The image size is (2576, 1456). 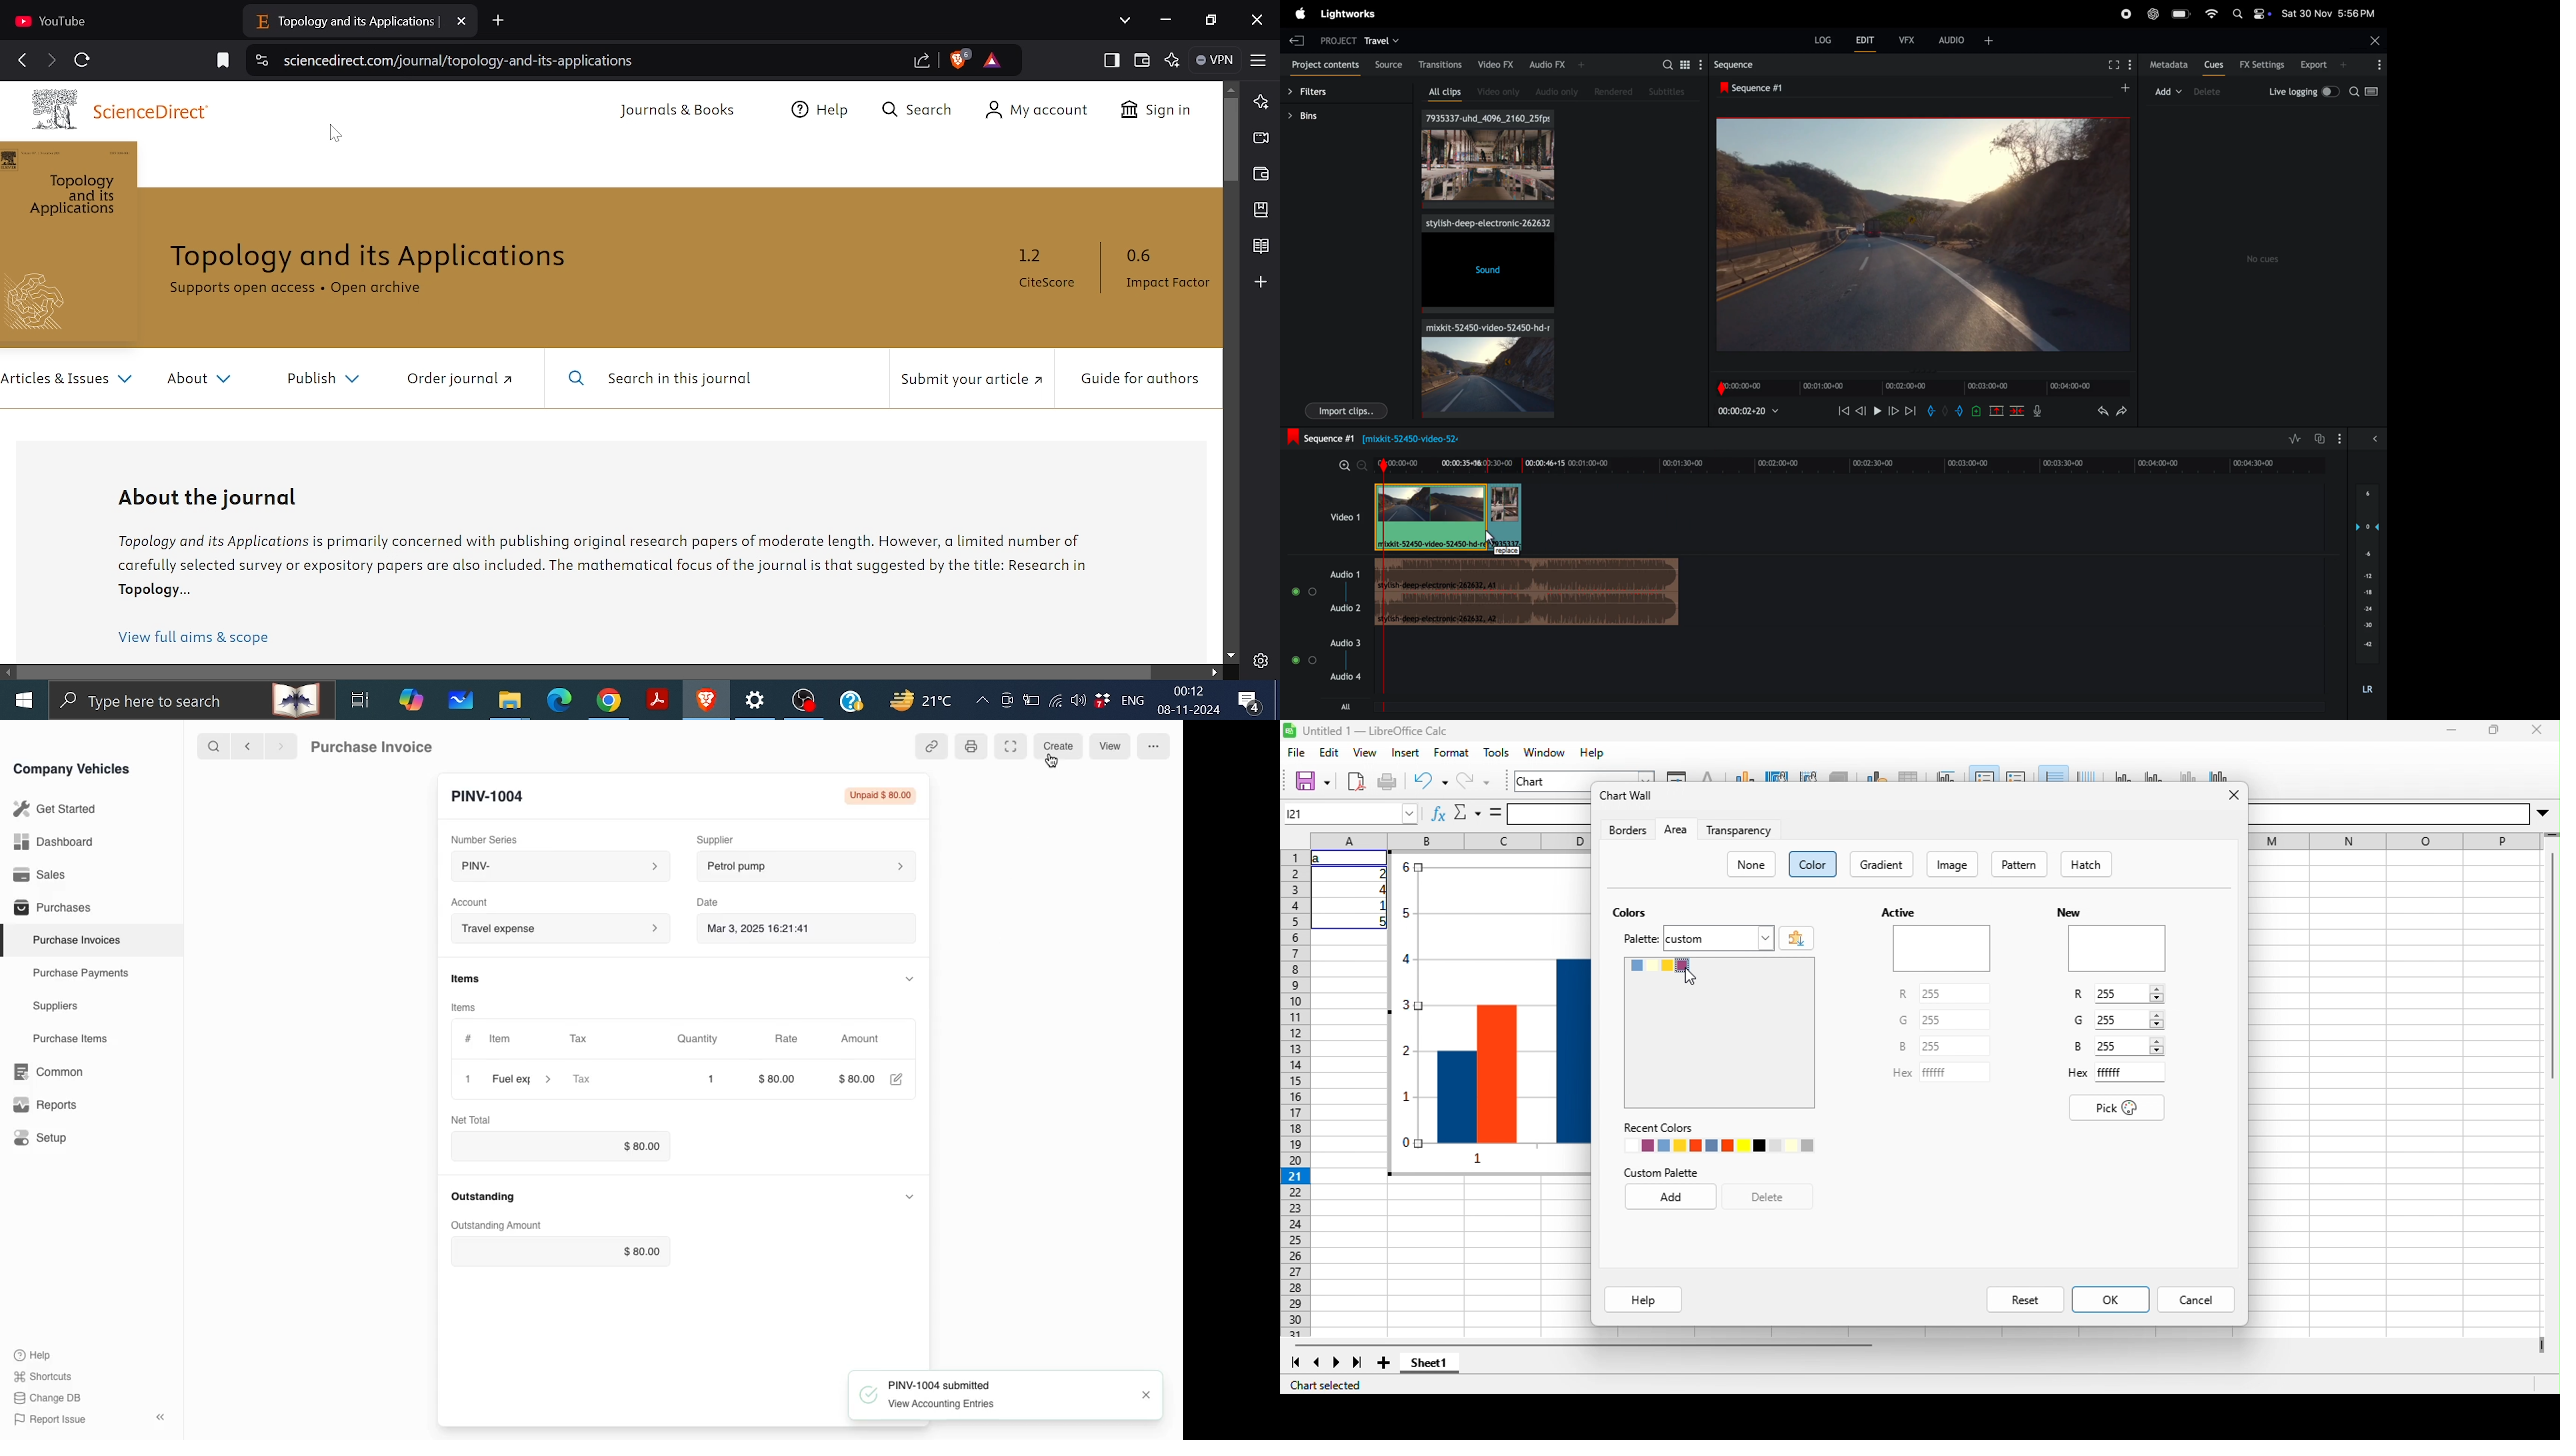 I want to click on OBS recorder, so click(x=805, y=703).